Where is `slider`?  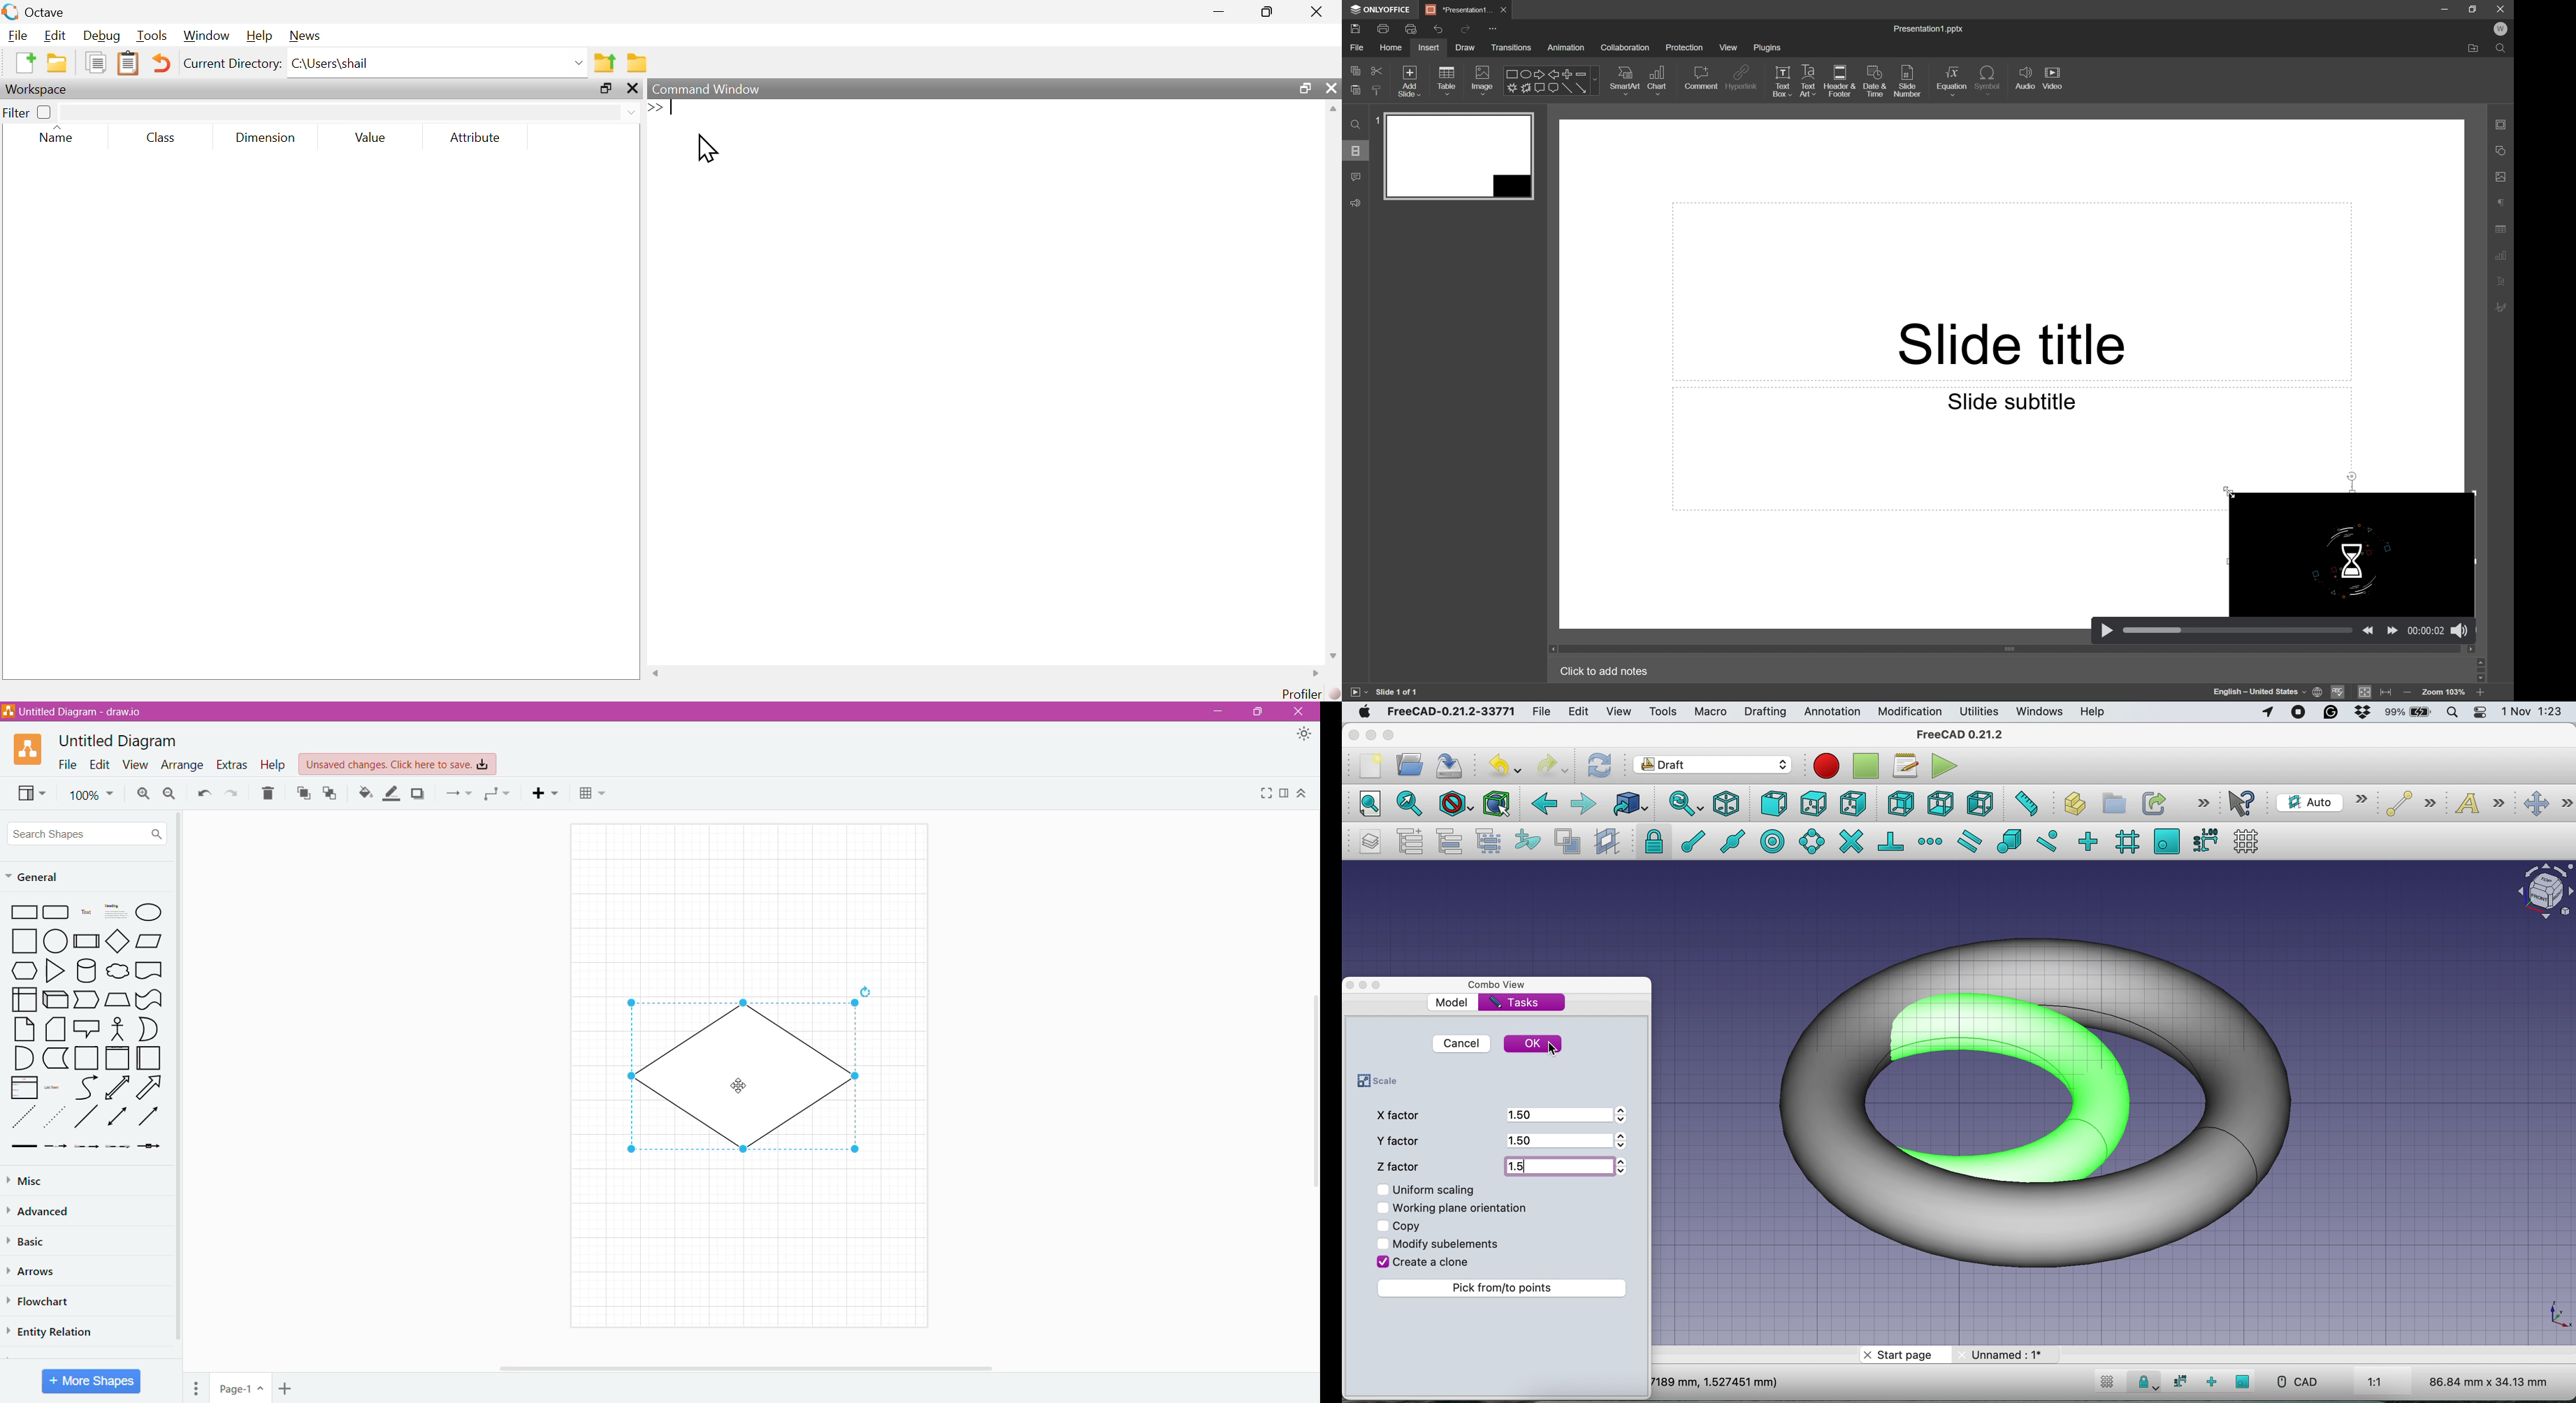 slider is located at coordinates (2238, 631).